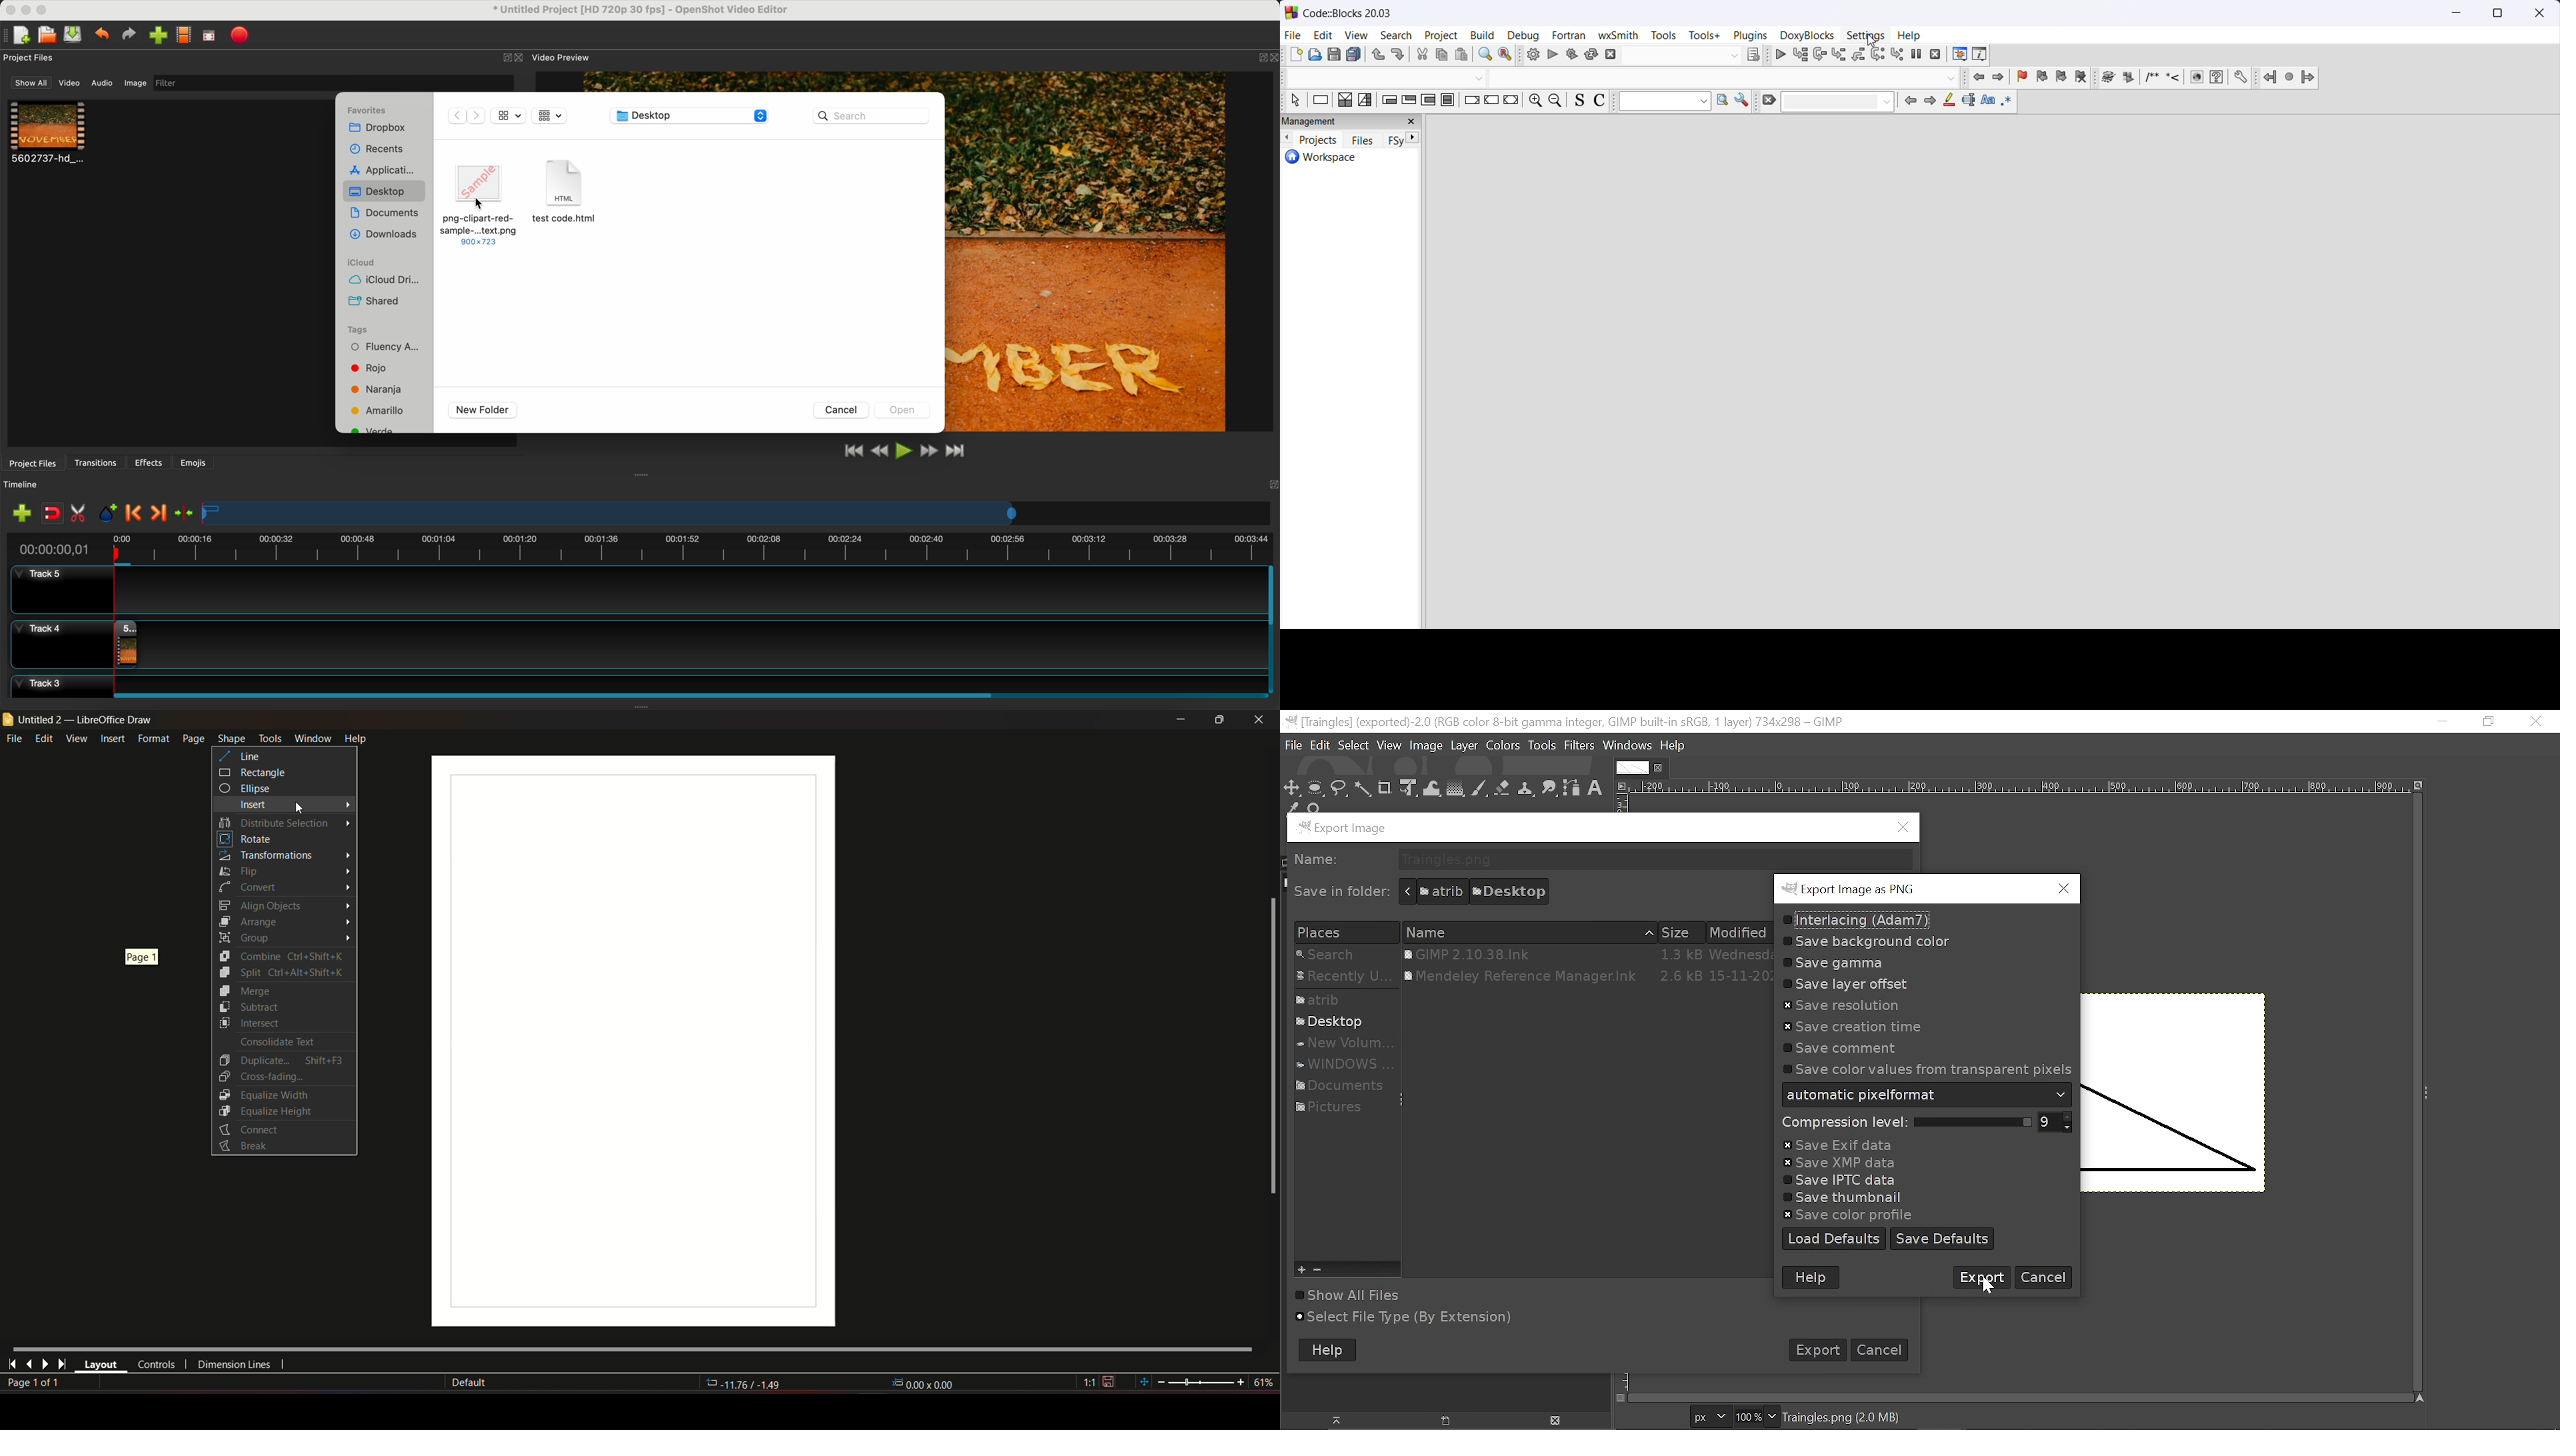 The height and width of the screenshot is (1456, 2576). I want to click on new file, so click(1296, 56).